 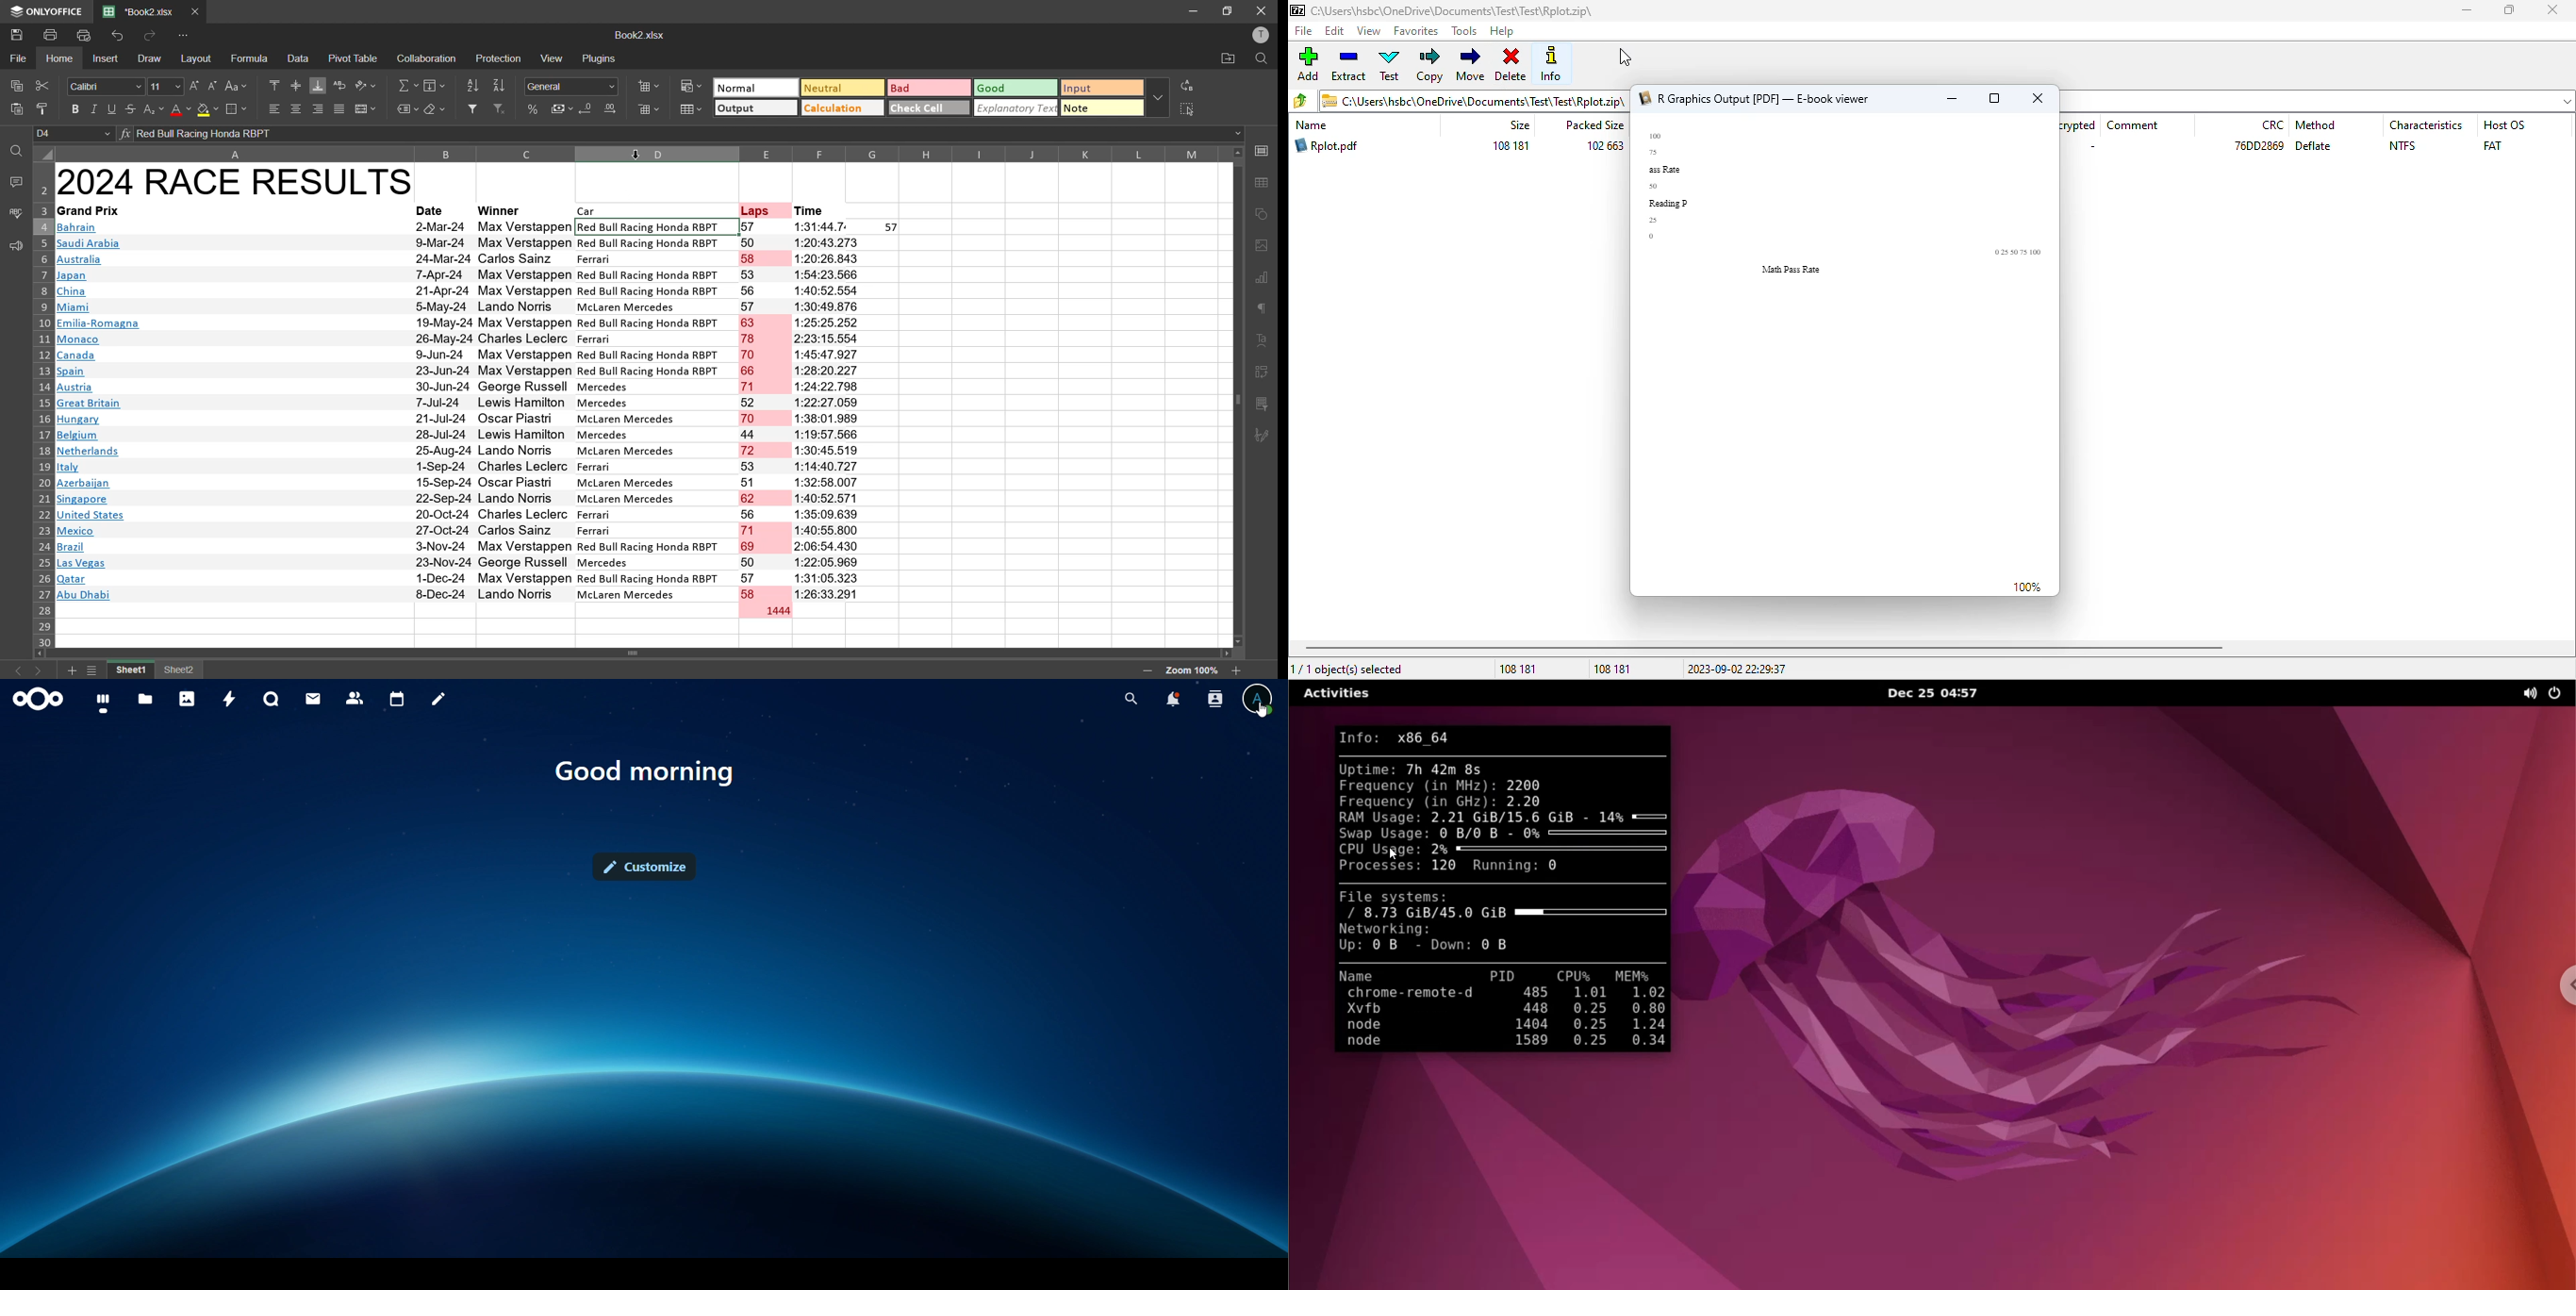 I want to click on characteristics, so click(x=2427, y=125).